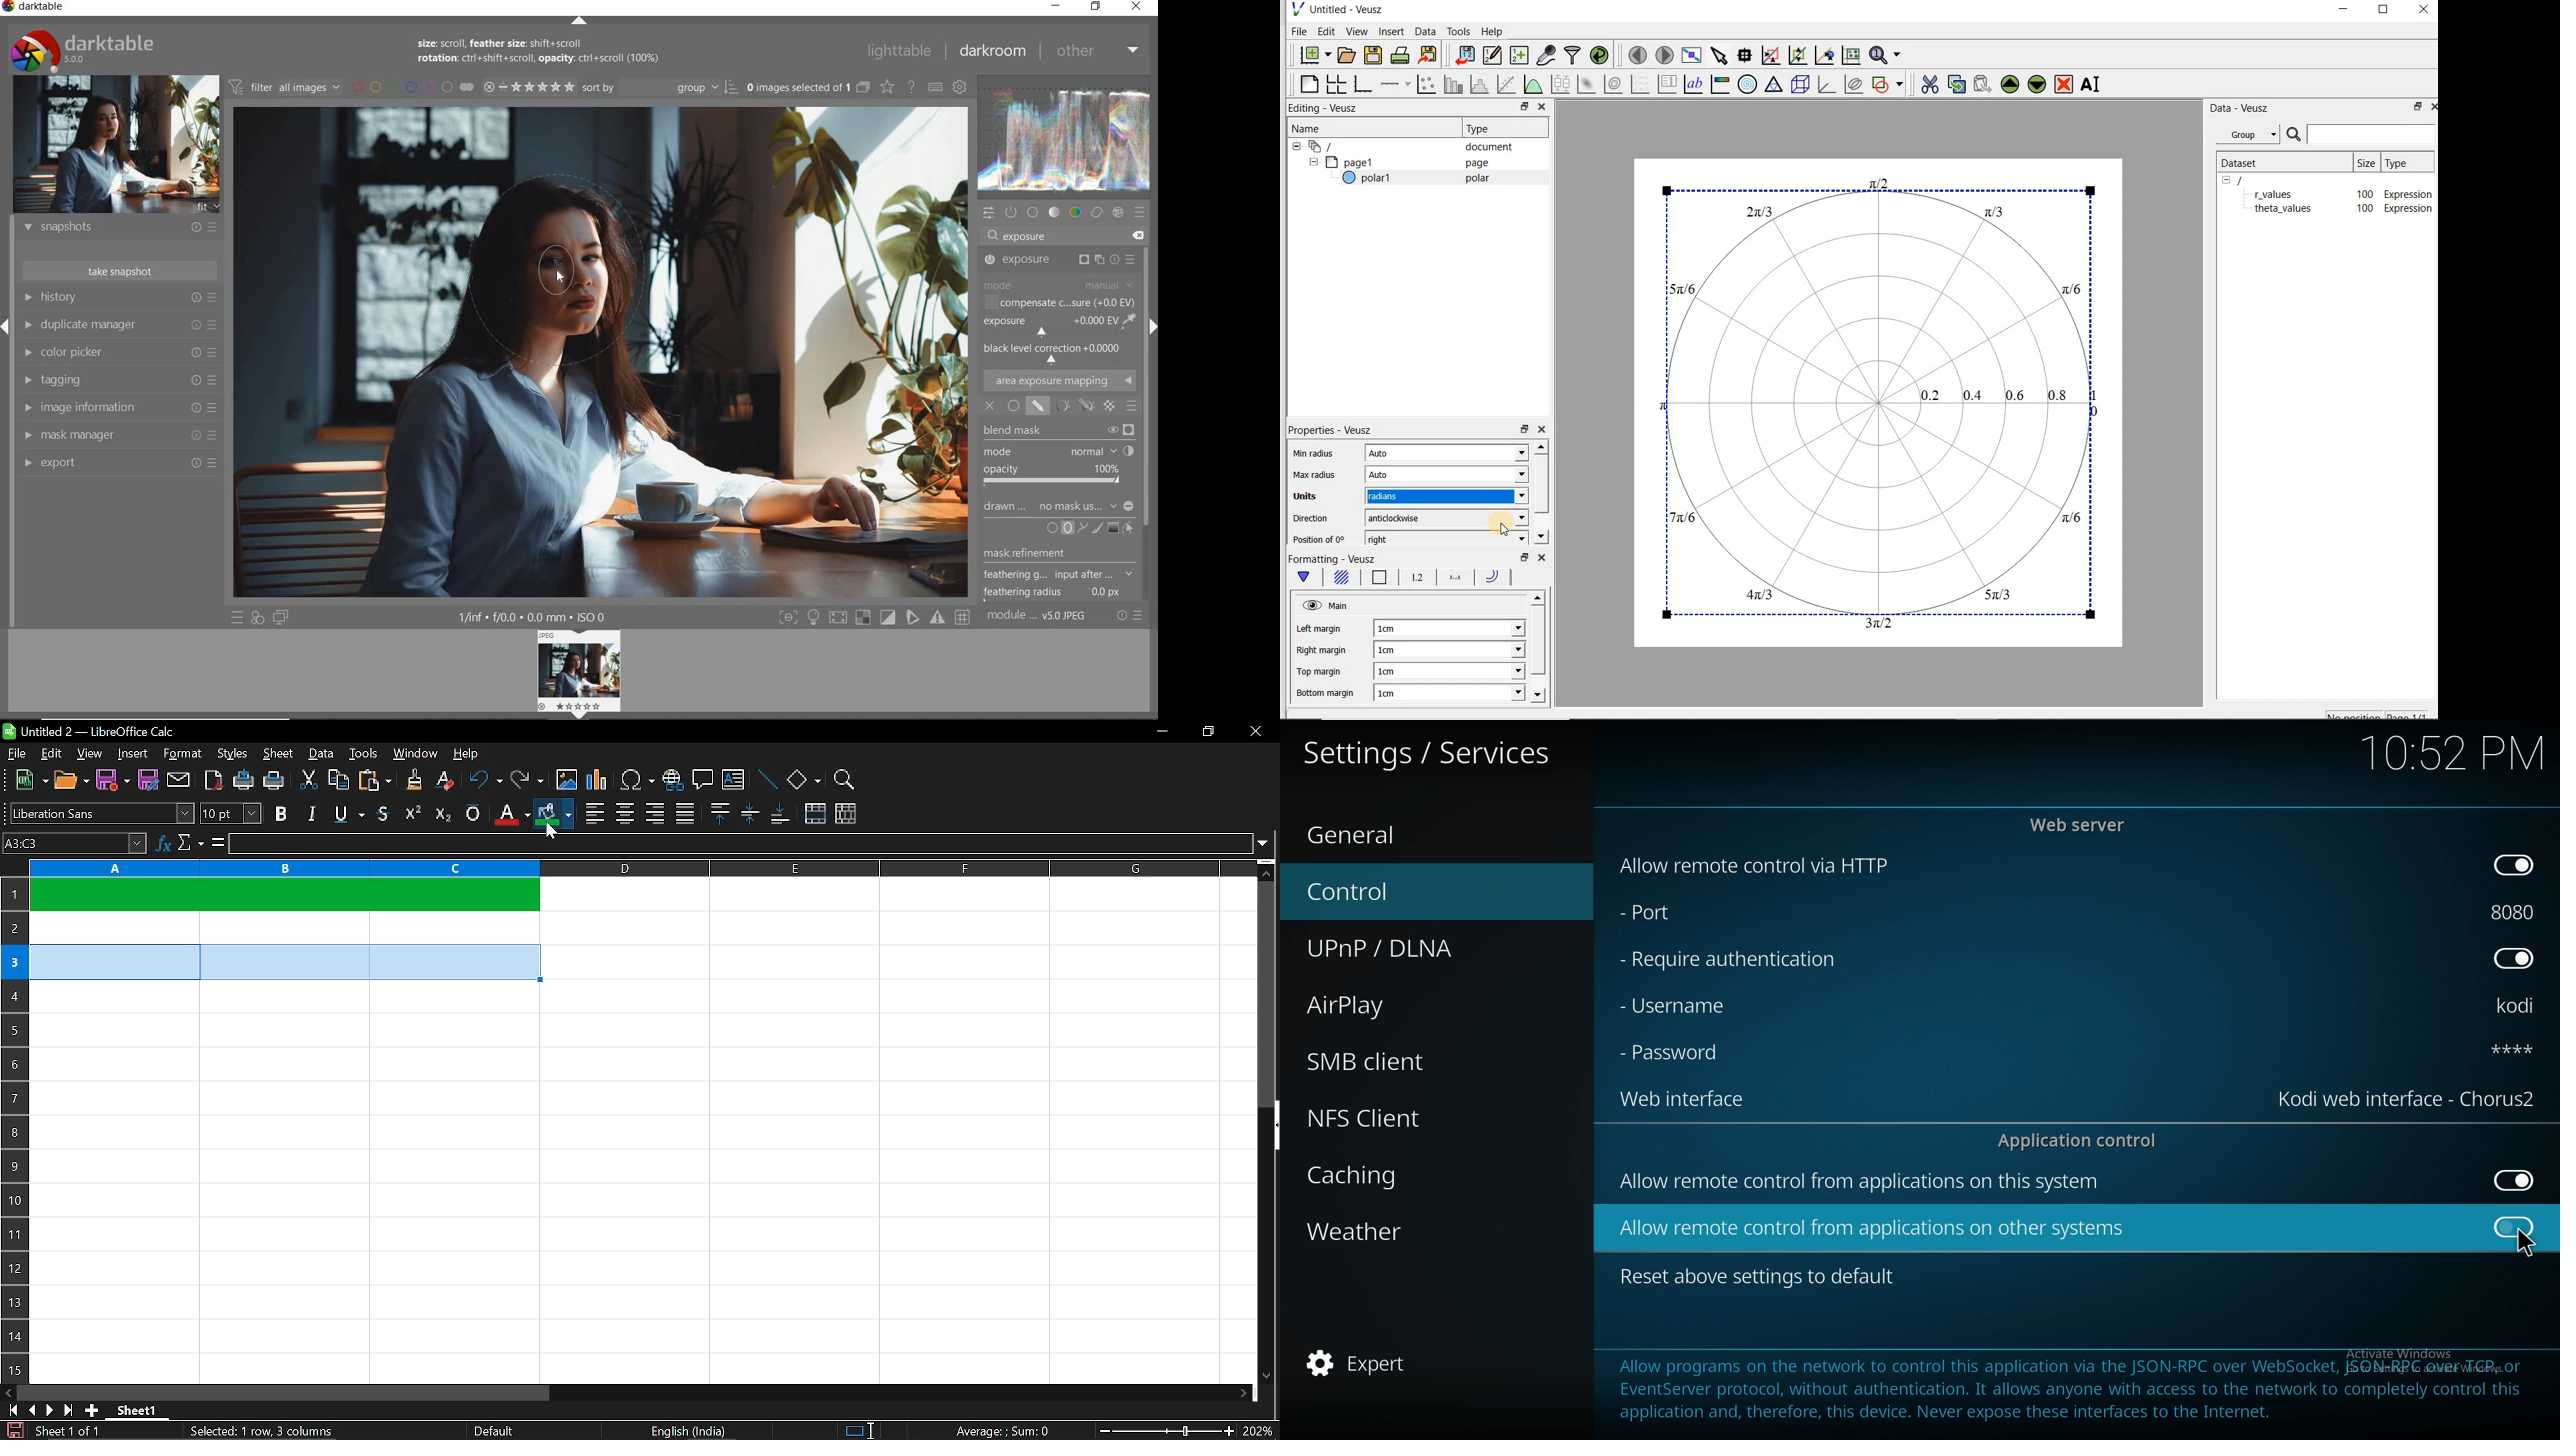  What do you see at coordinates (2512, 865) in the screenshot?
I see `toggle` at bounding box center [2512, 865].